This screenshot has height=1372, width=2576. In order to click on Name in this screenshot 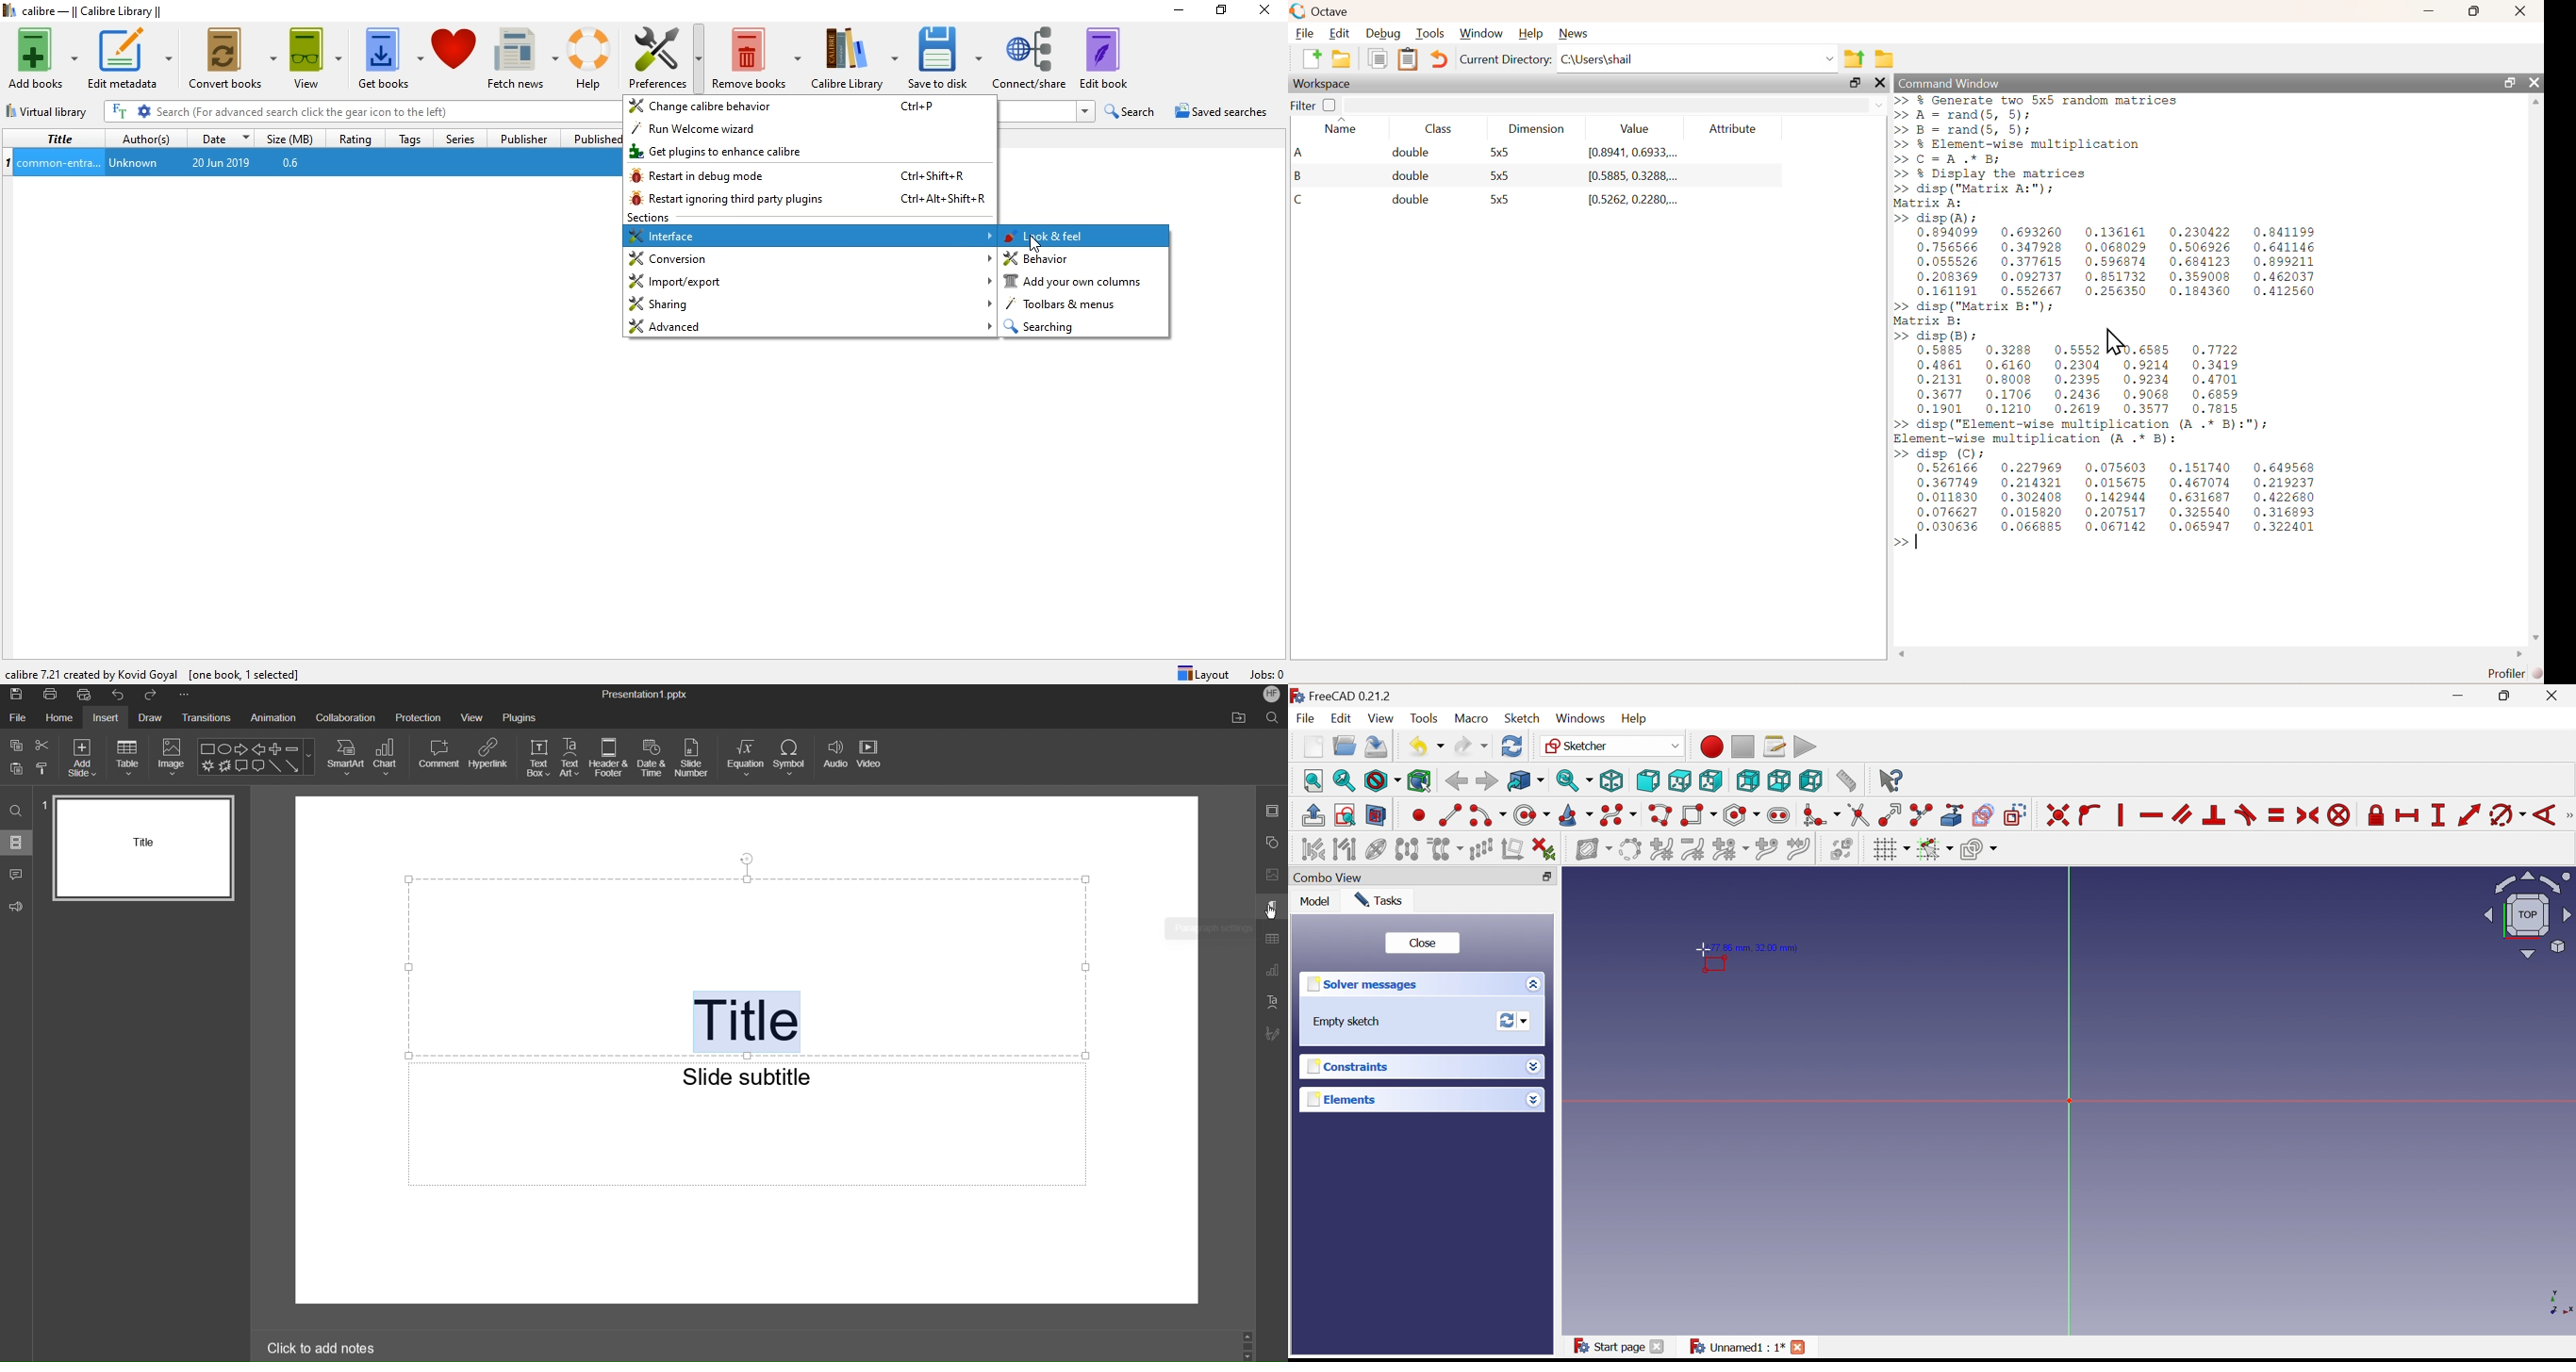, I will do `click(1342, 129)`.